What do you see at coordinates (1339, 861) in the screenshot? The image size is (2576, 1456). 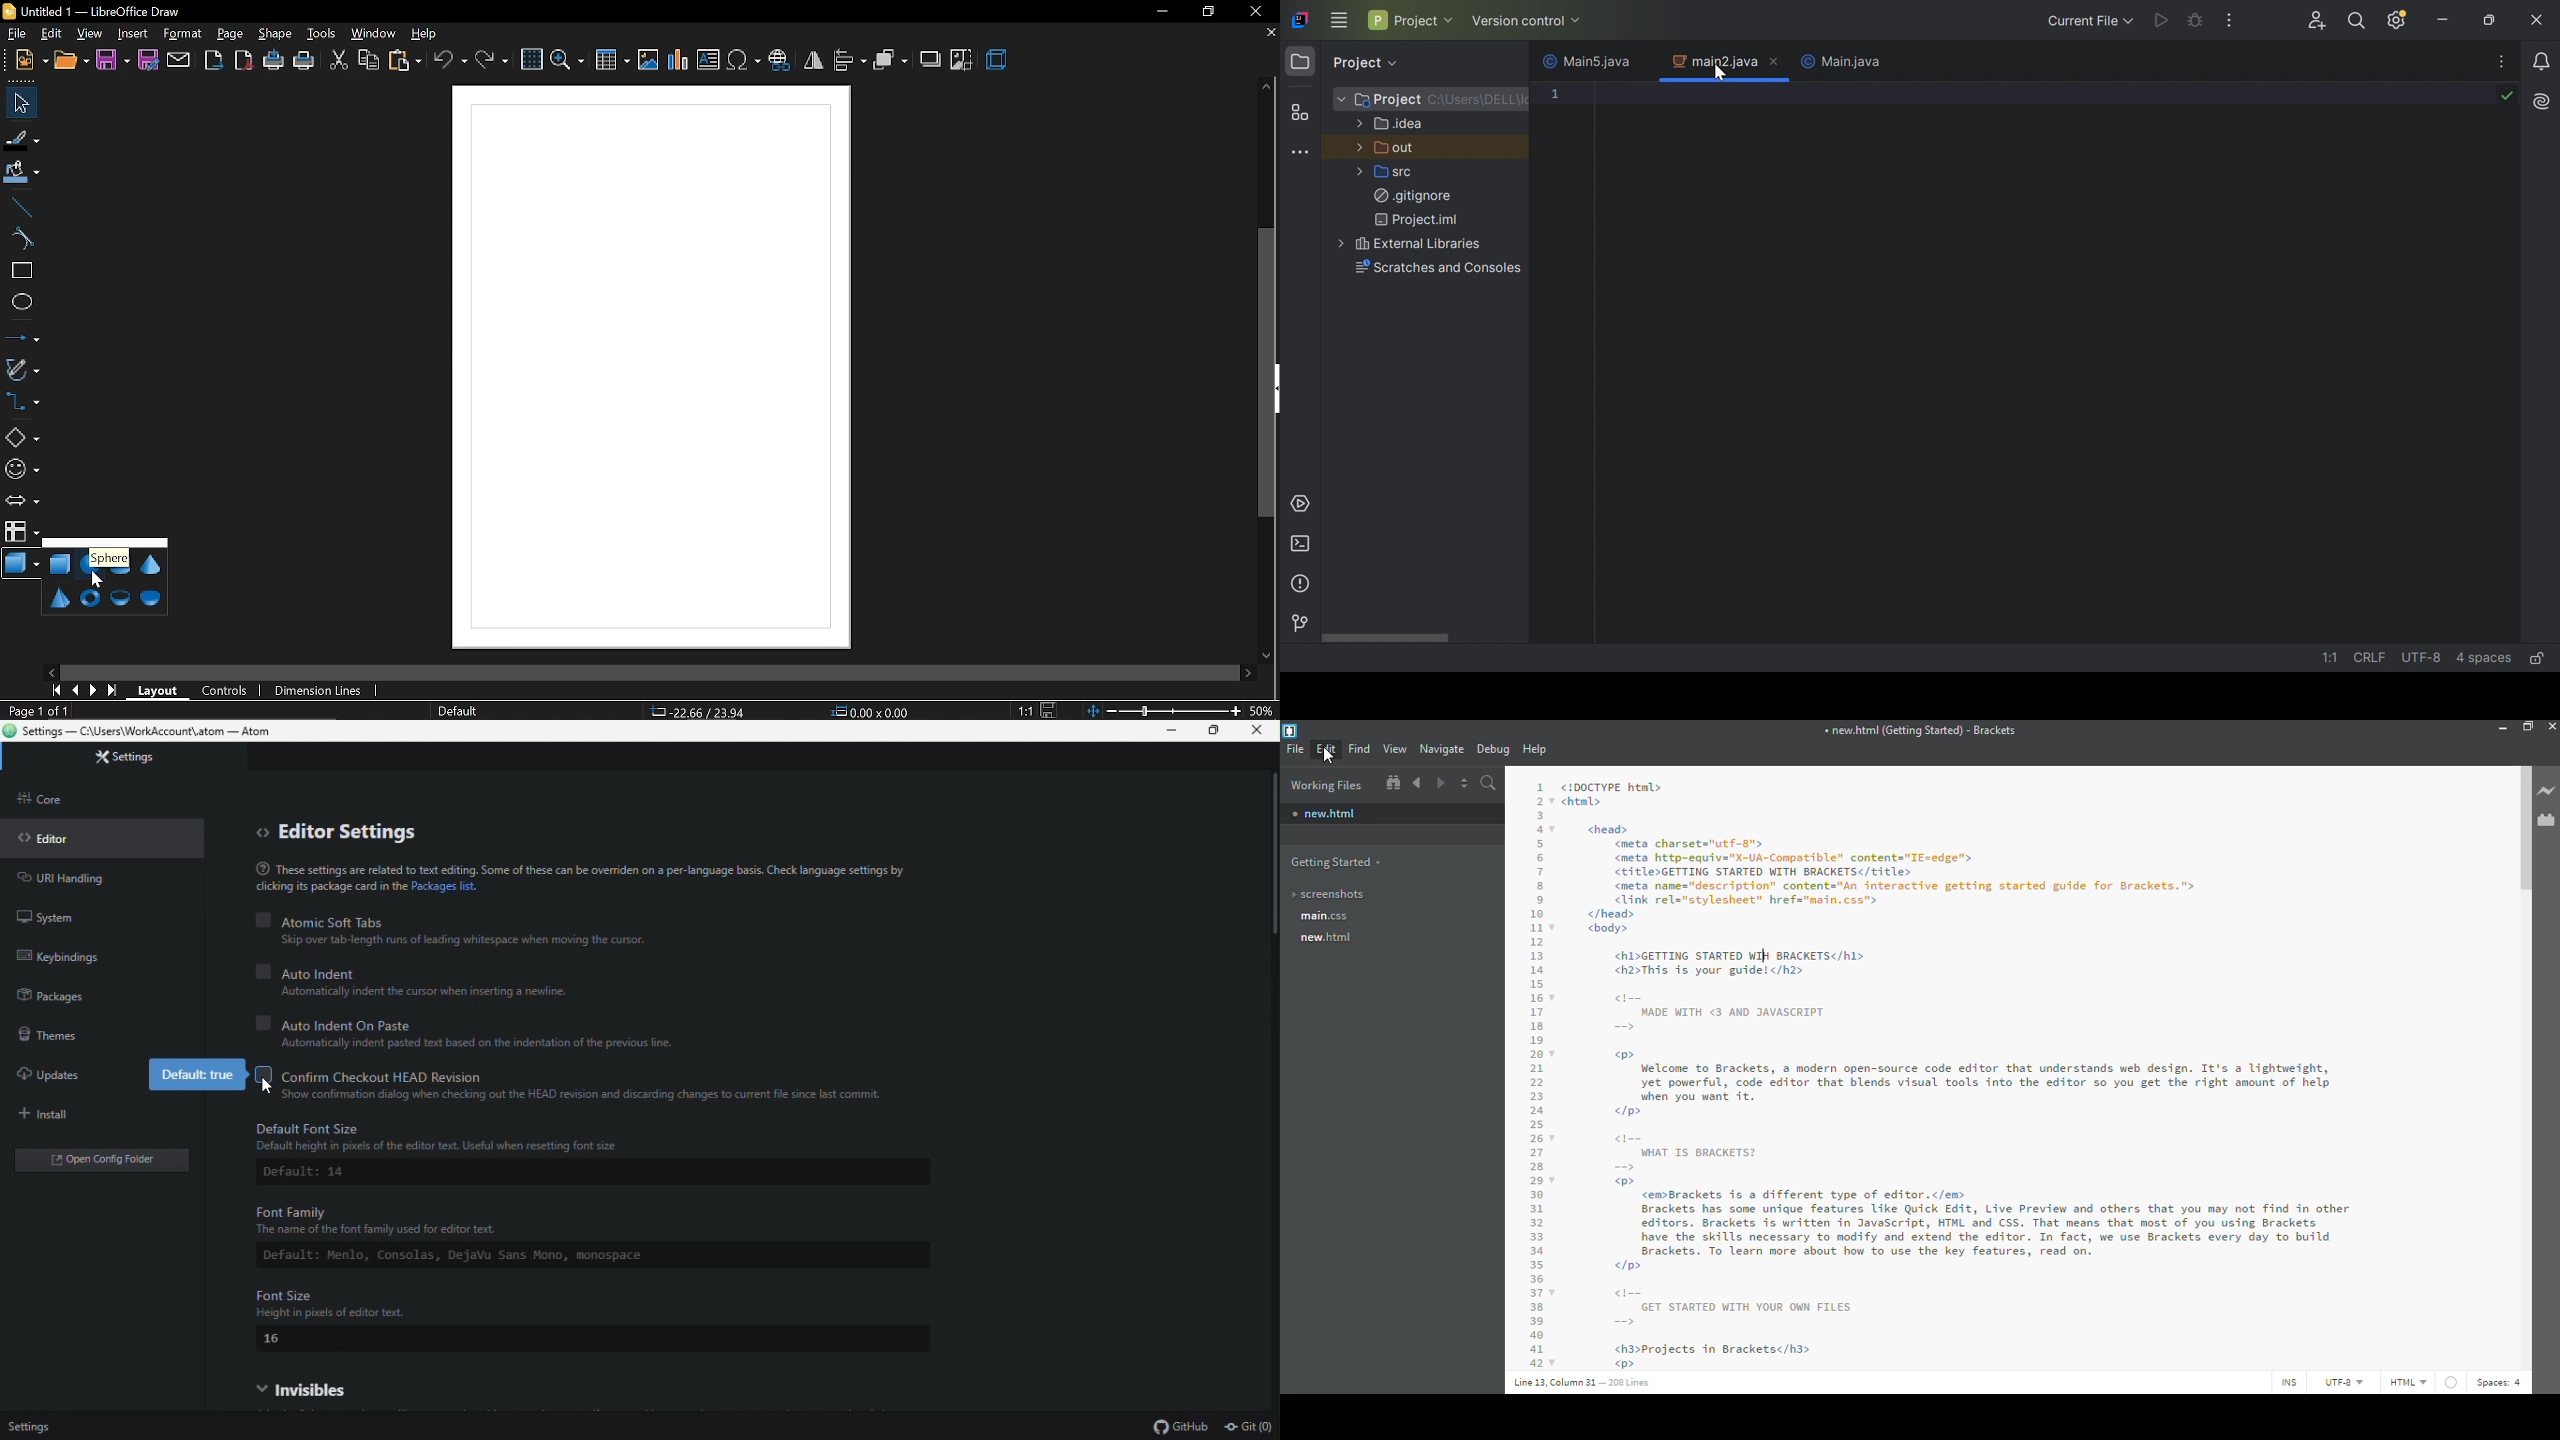 I see `getting started` at bounding box center [1339, 861].